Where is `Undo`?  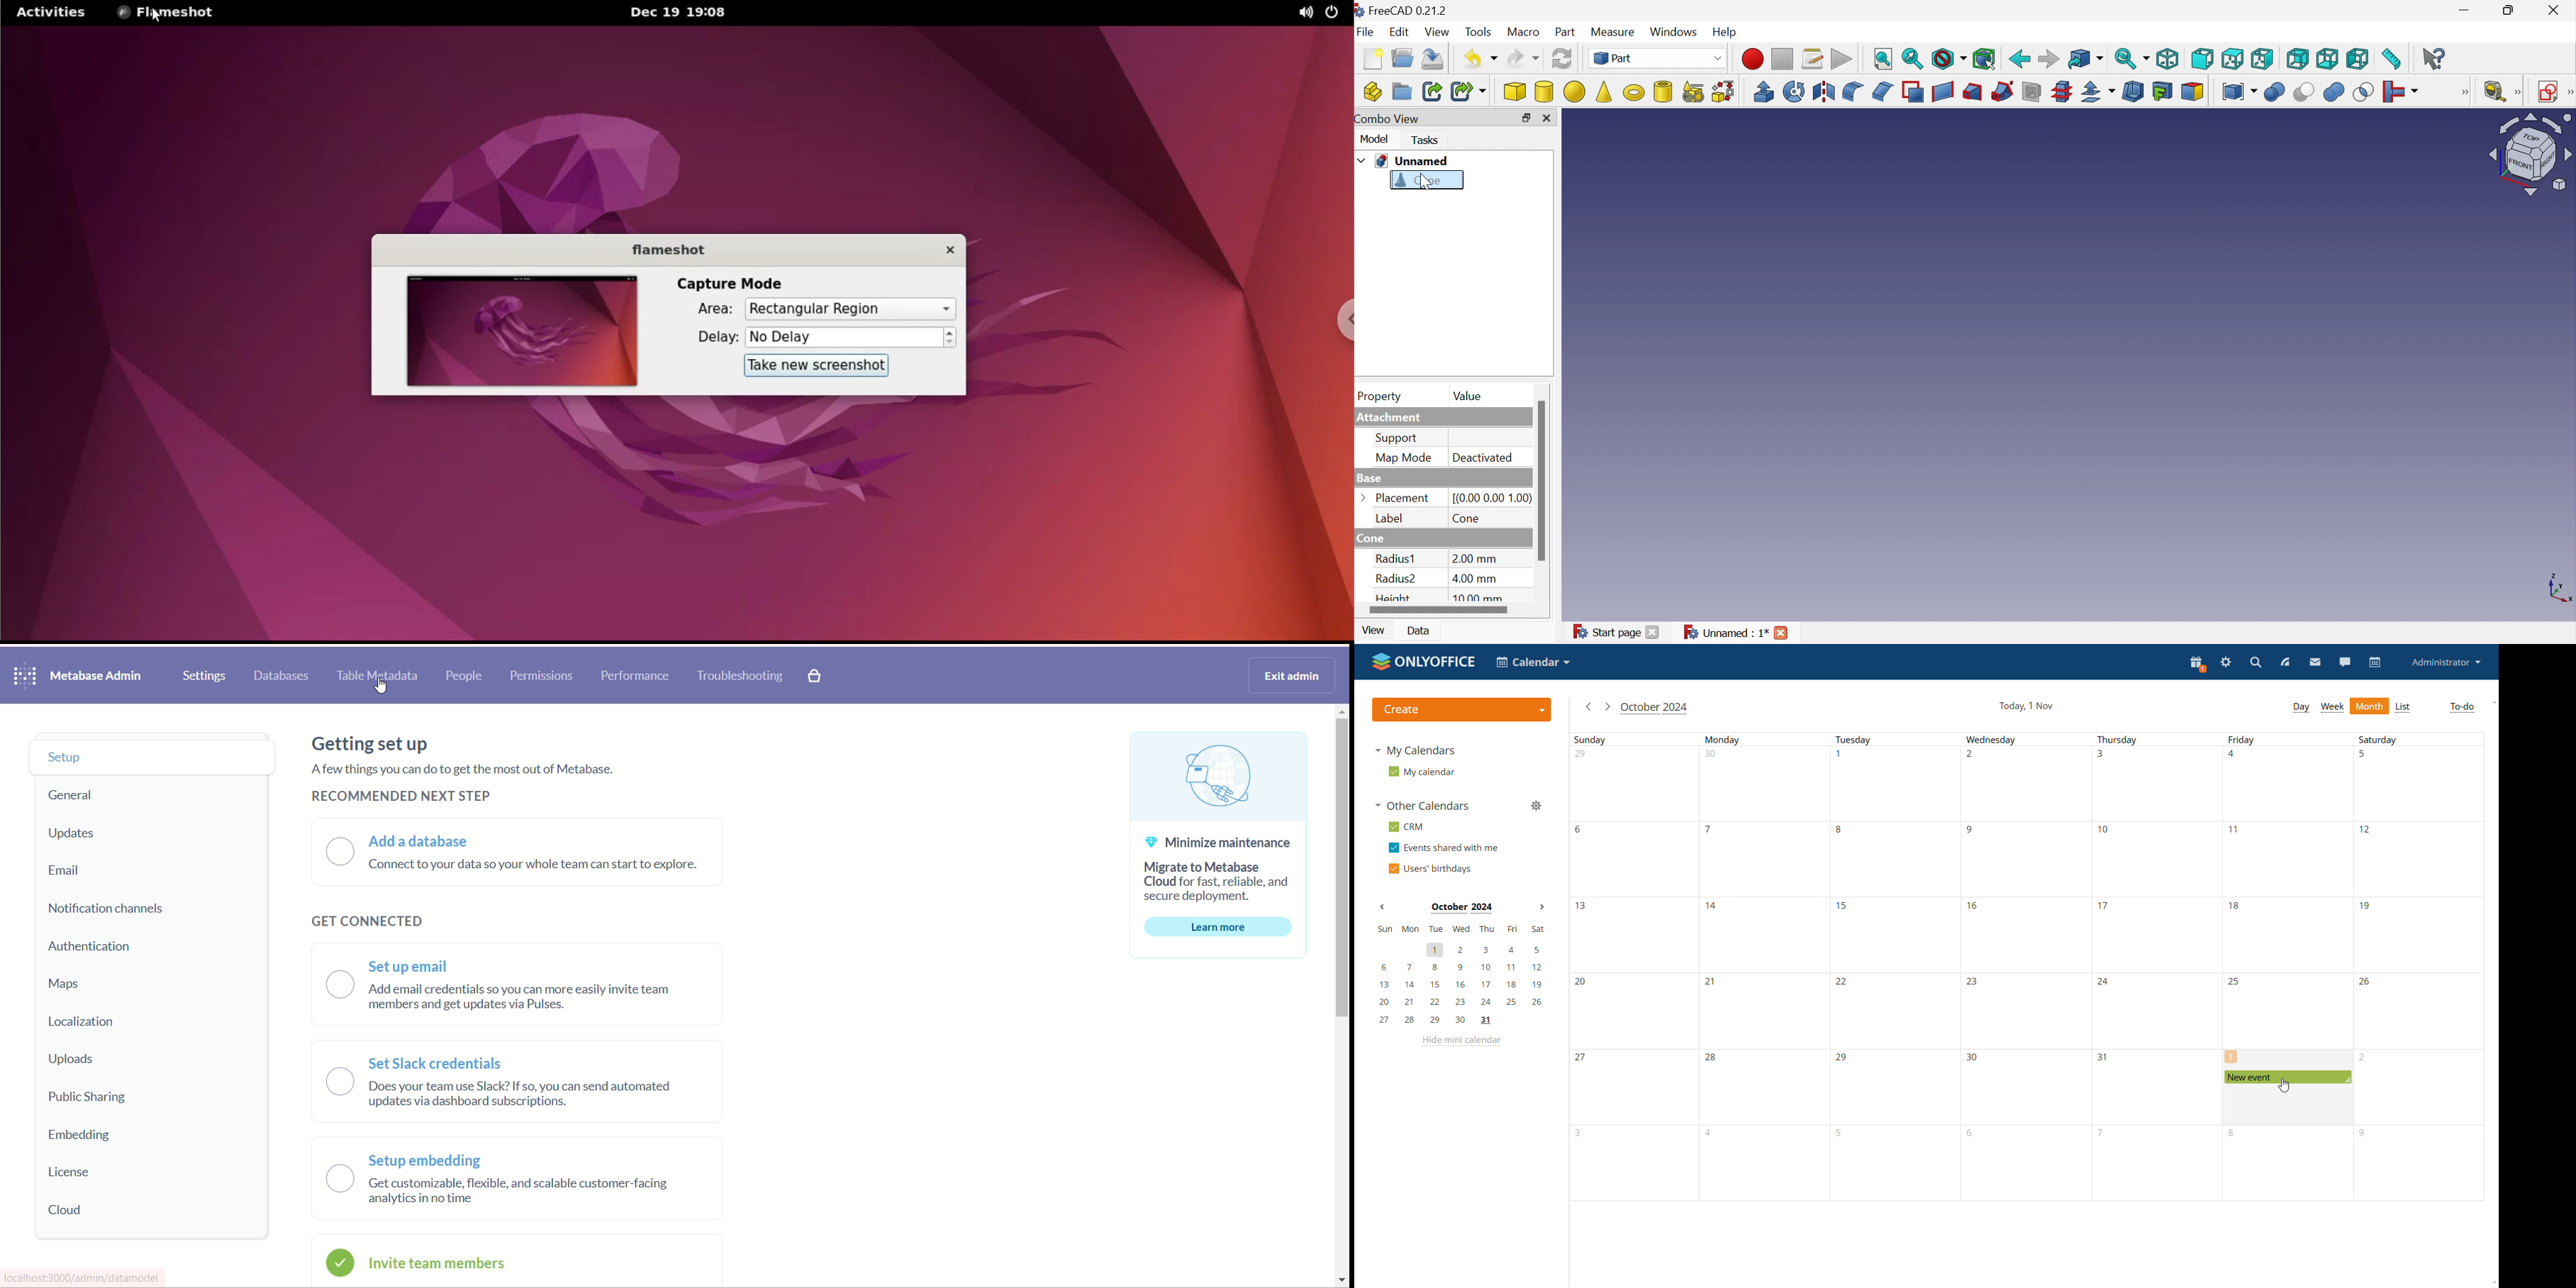
Undo is located at coordinates (1481, 58).